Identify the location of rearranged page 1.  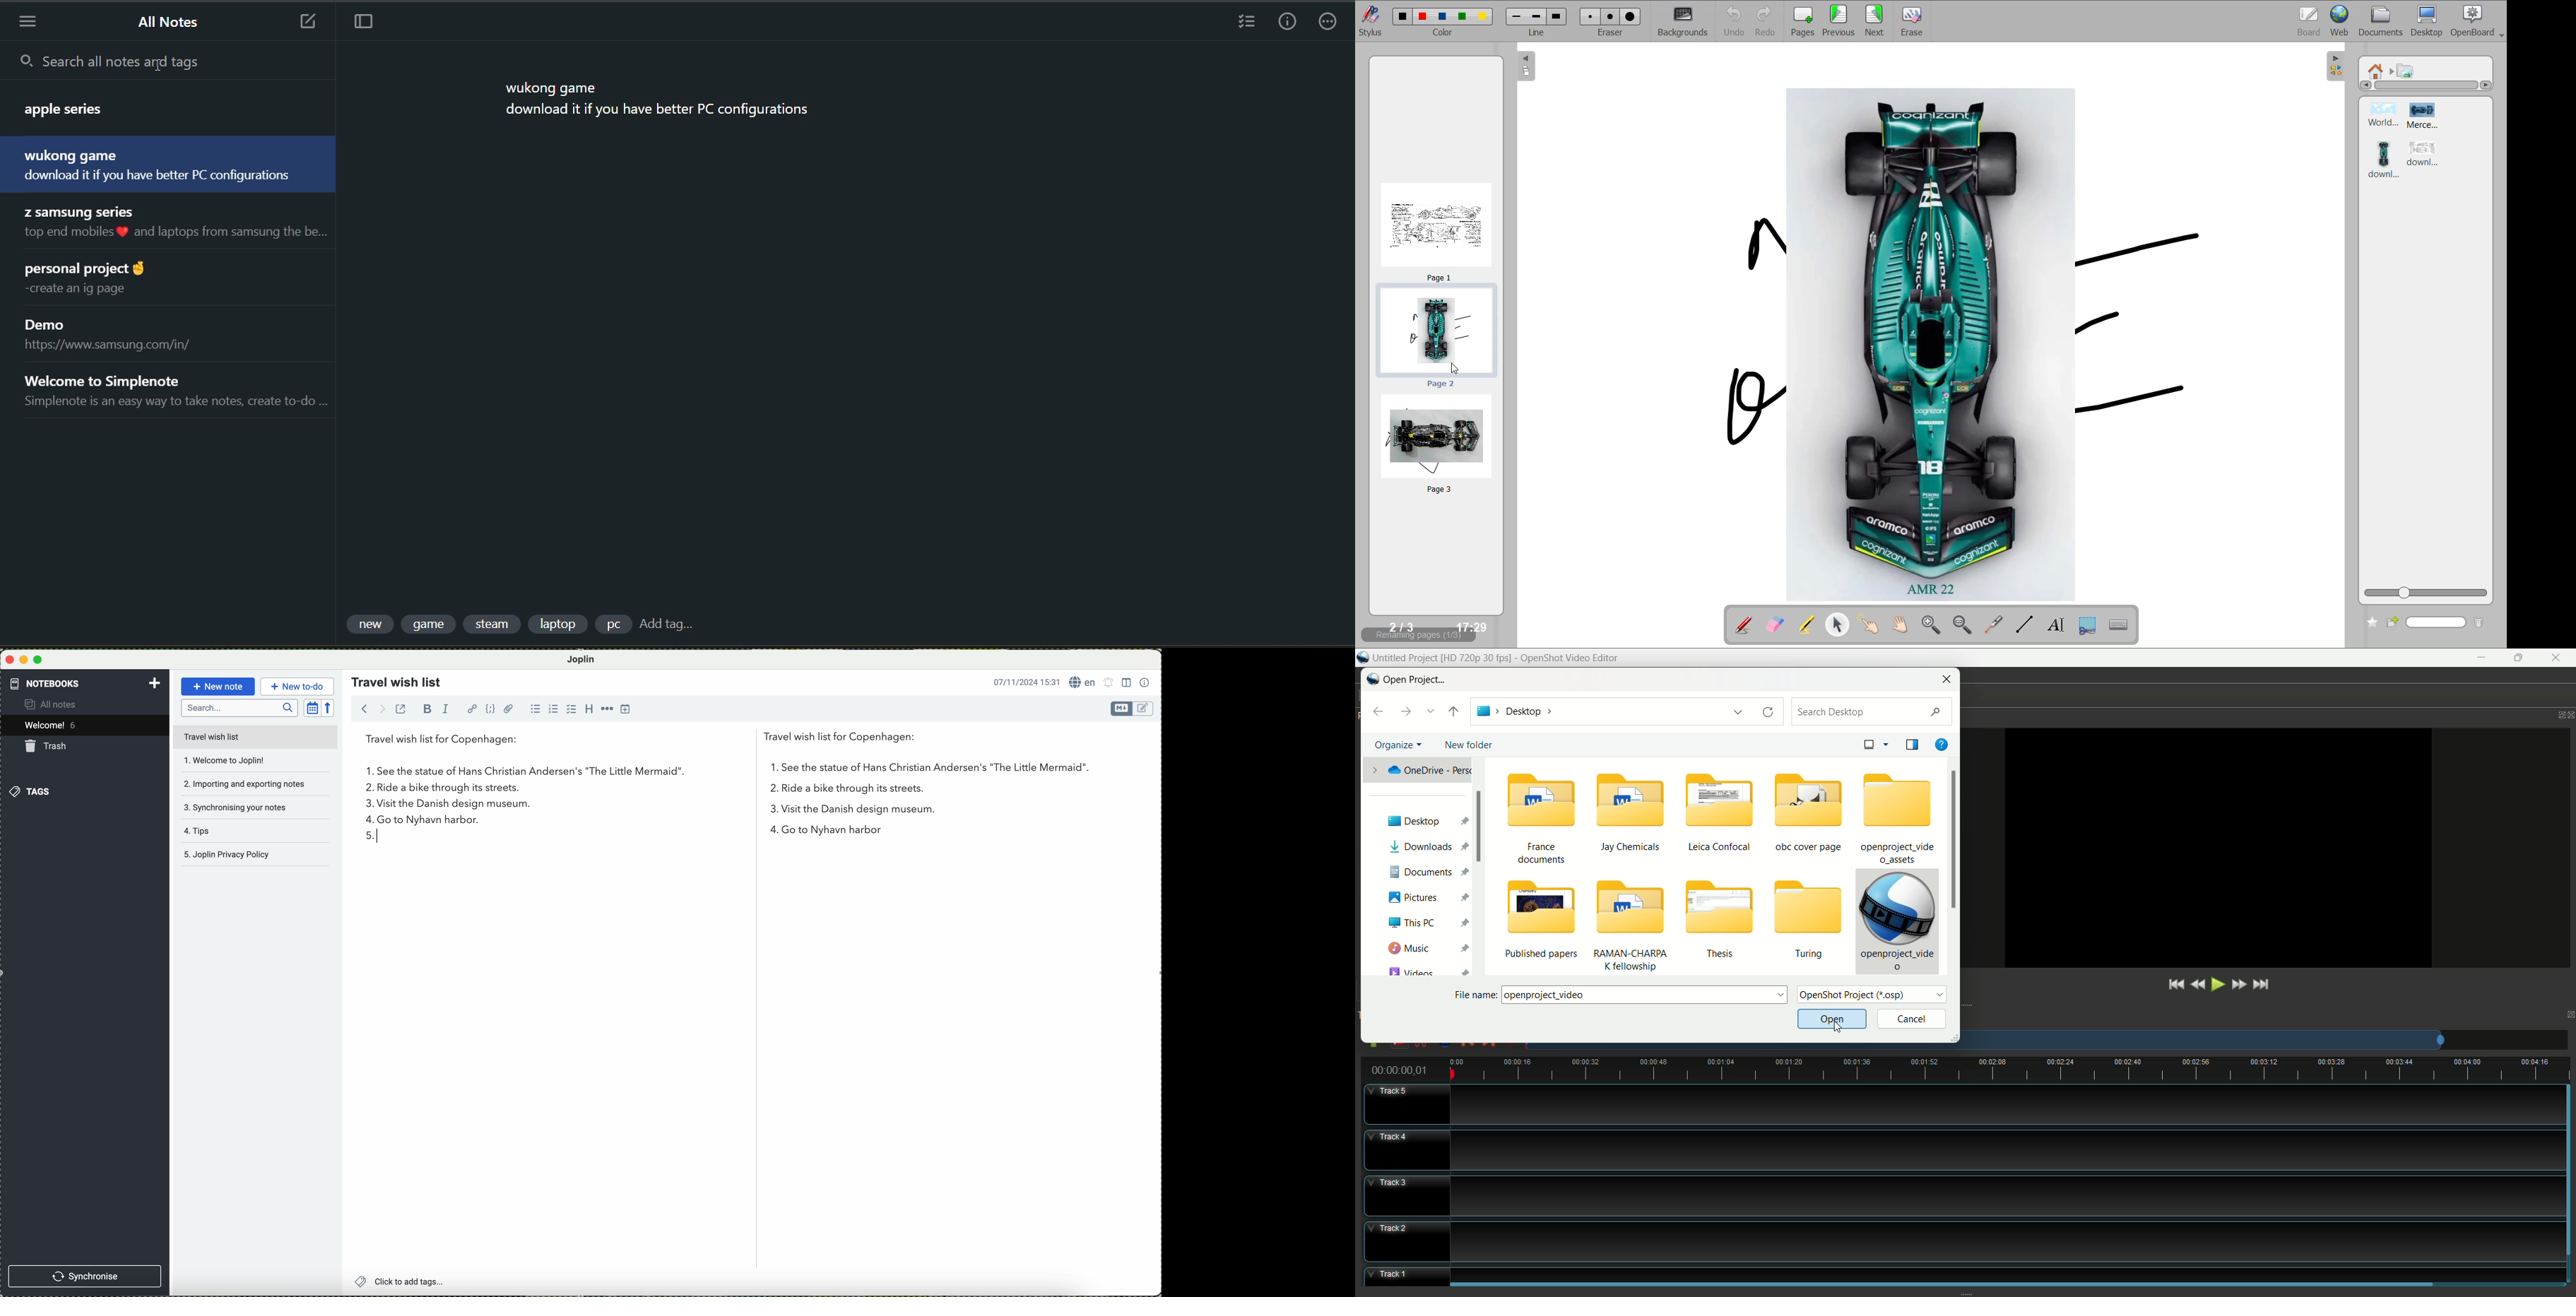
(1436, 229).